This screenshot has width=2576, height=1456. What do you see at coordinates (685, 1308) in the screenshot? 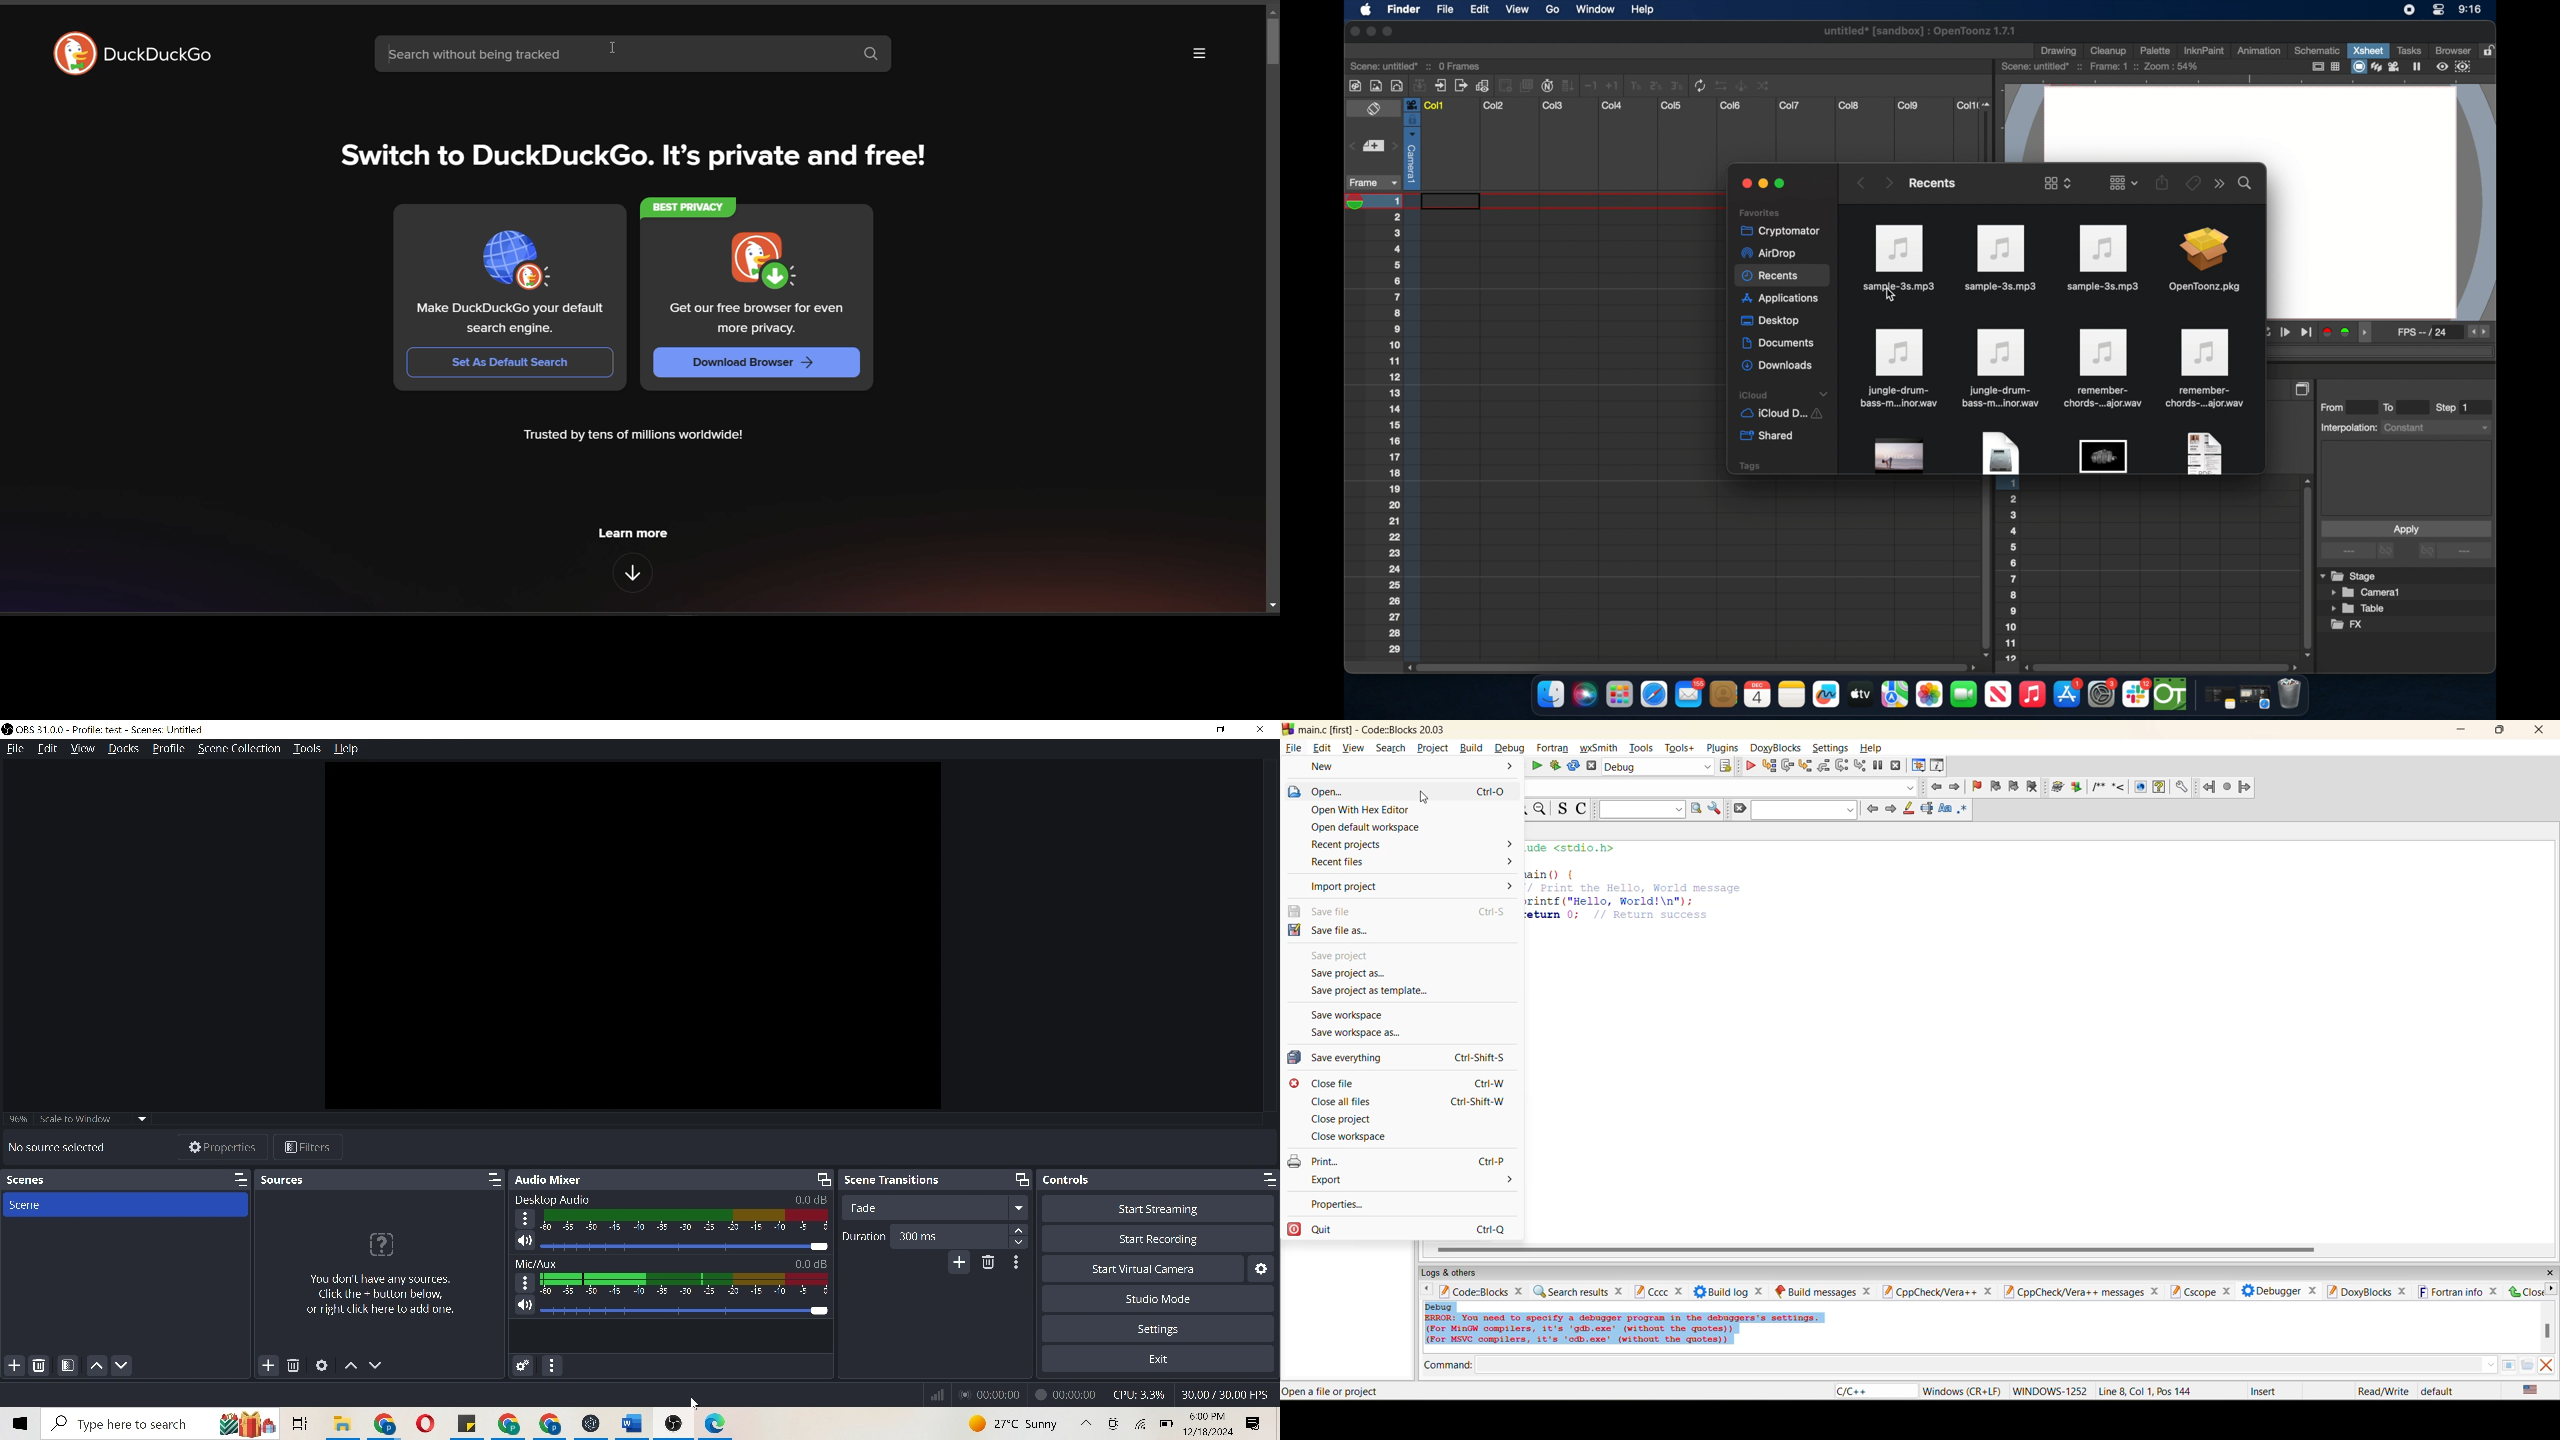
I see `slider` at bounding box center [685, 1308].